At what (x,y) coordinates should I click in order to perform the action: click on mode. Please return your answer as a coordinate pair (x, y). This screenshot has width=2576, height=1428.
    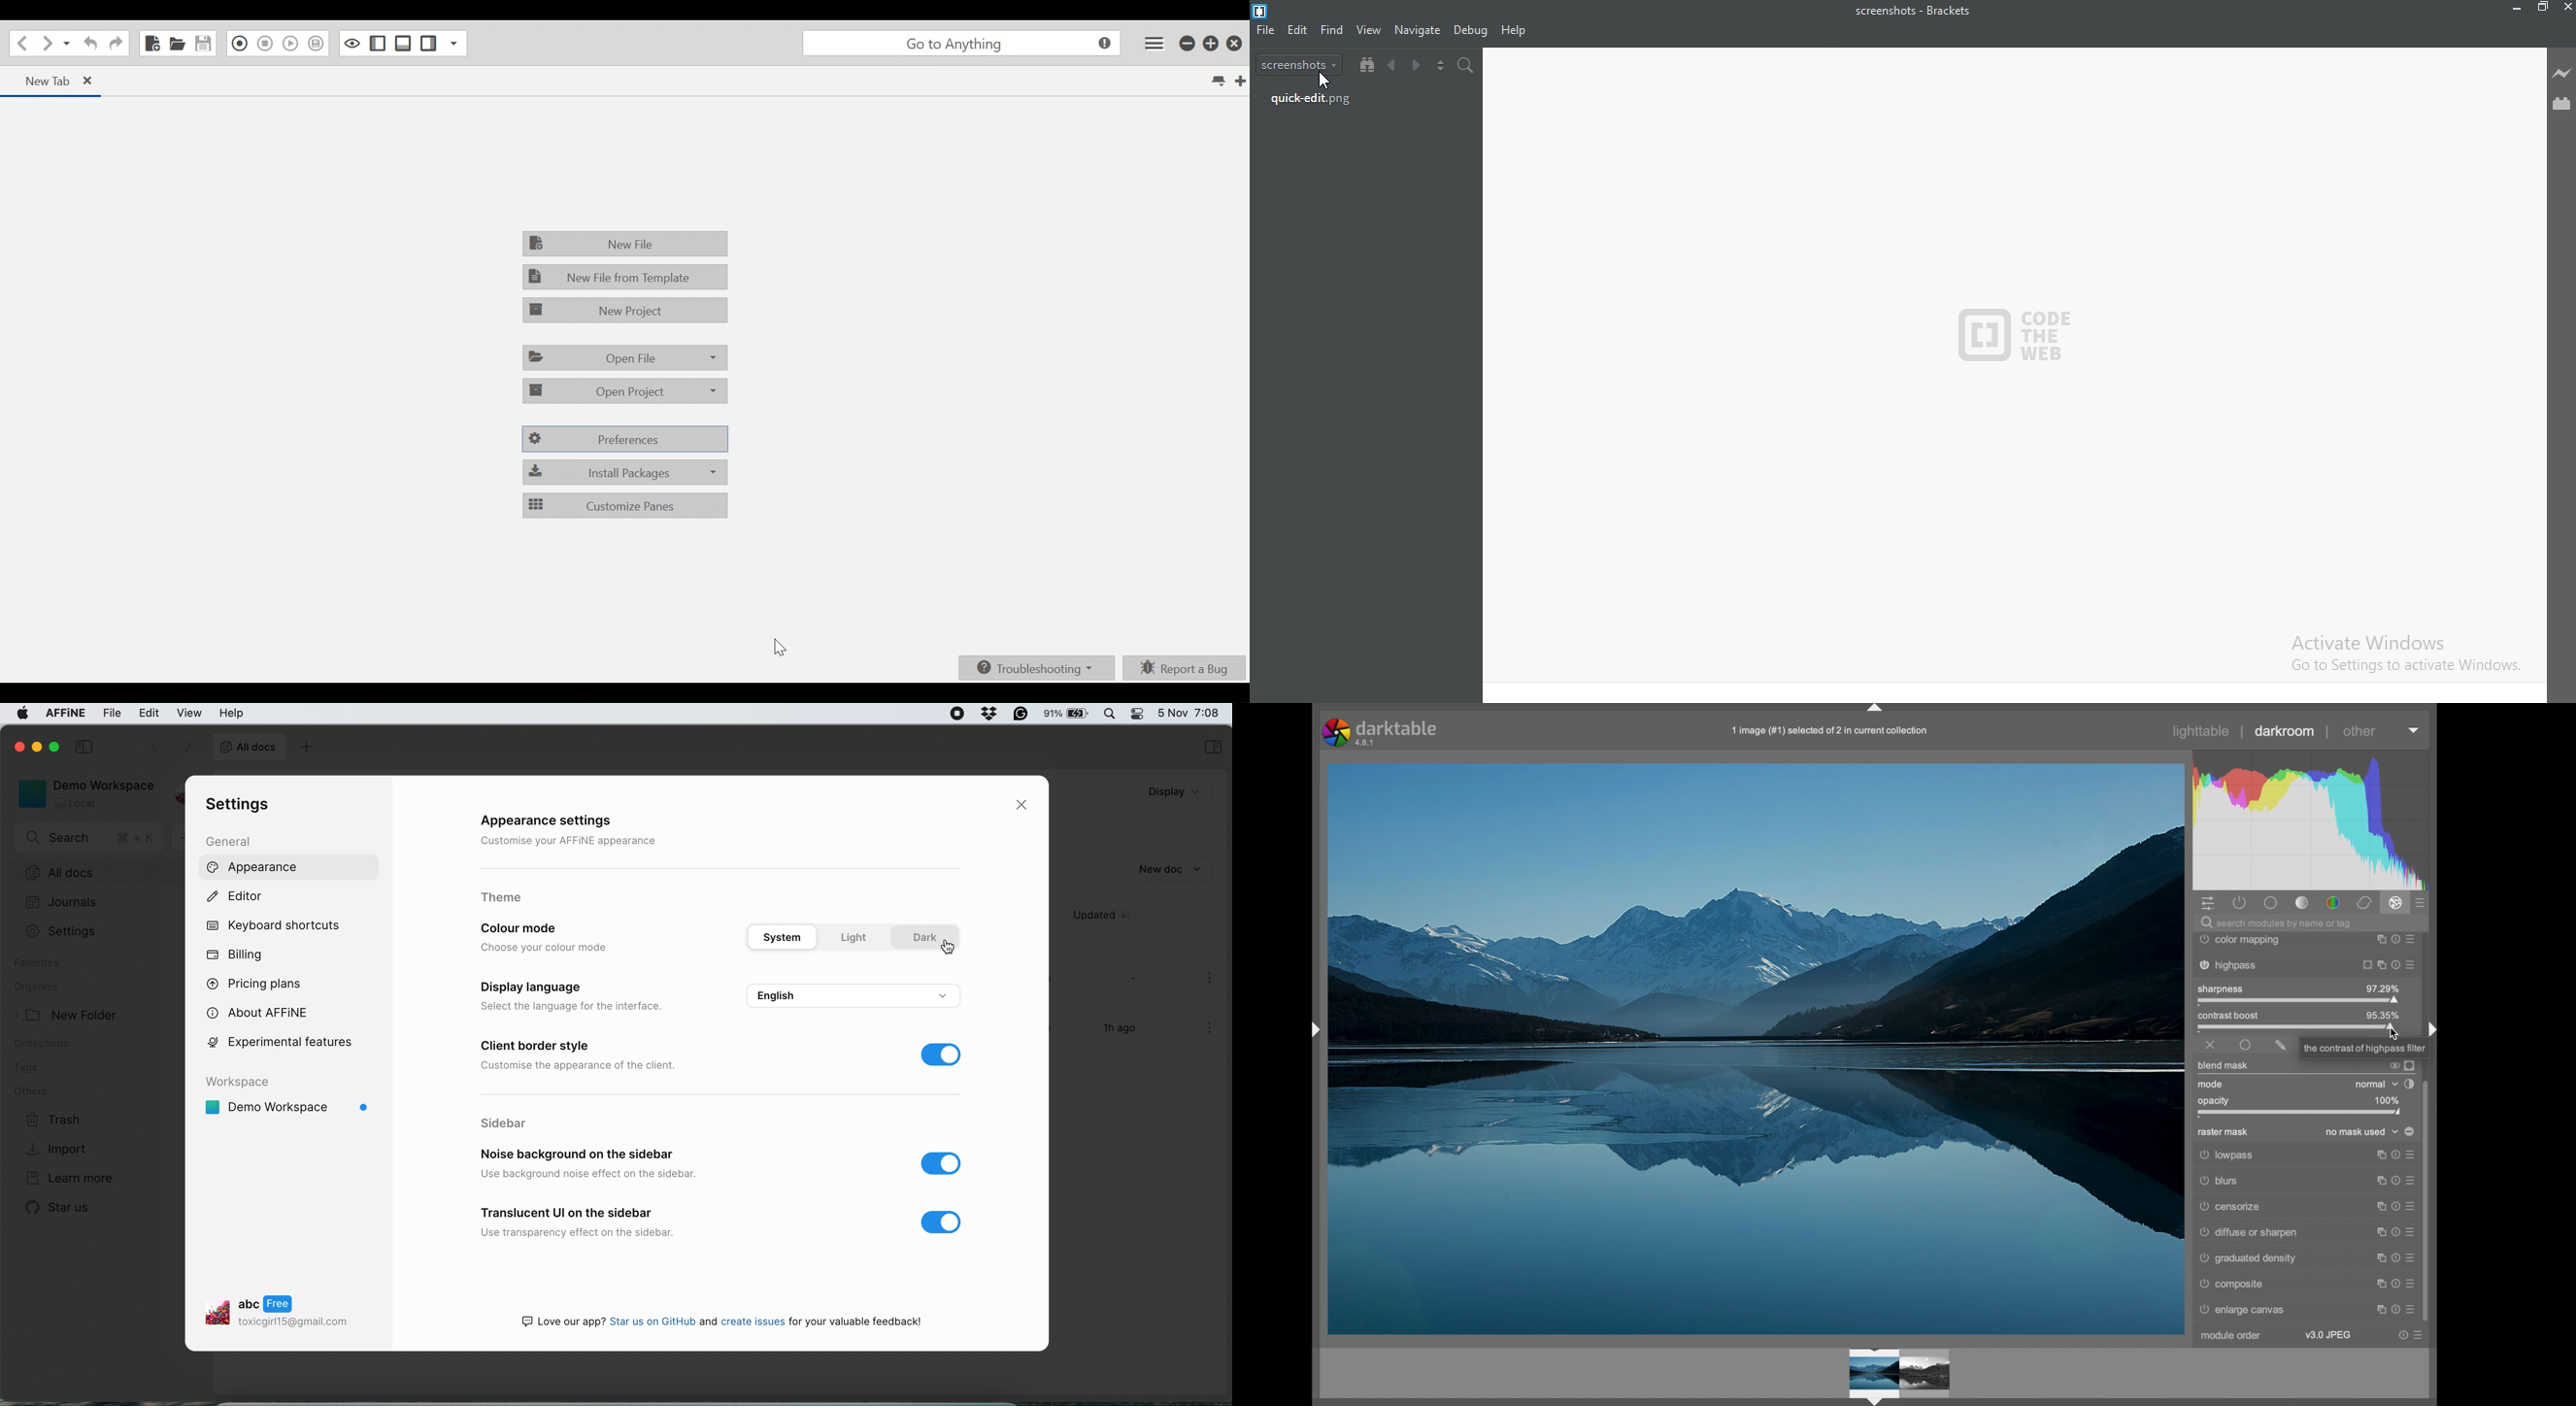
    Looking at the image, I should click on (2211, 1084).